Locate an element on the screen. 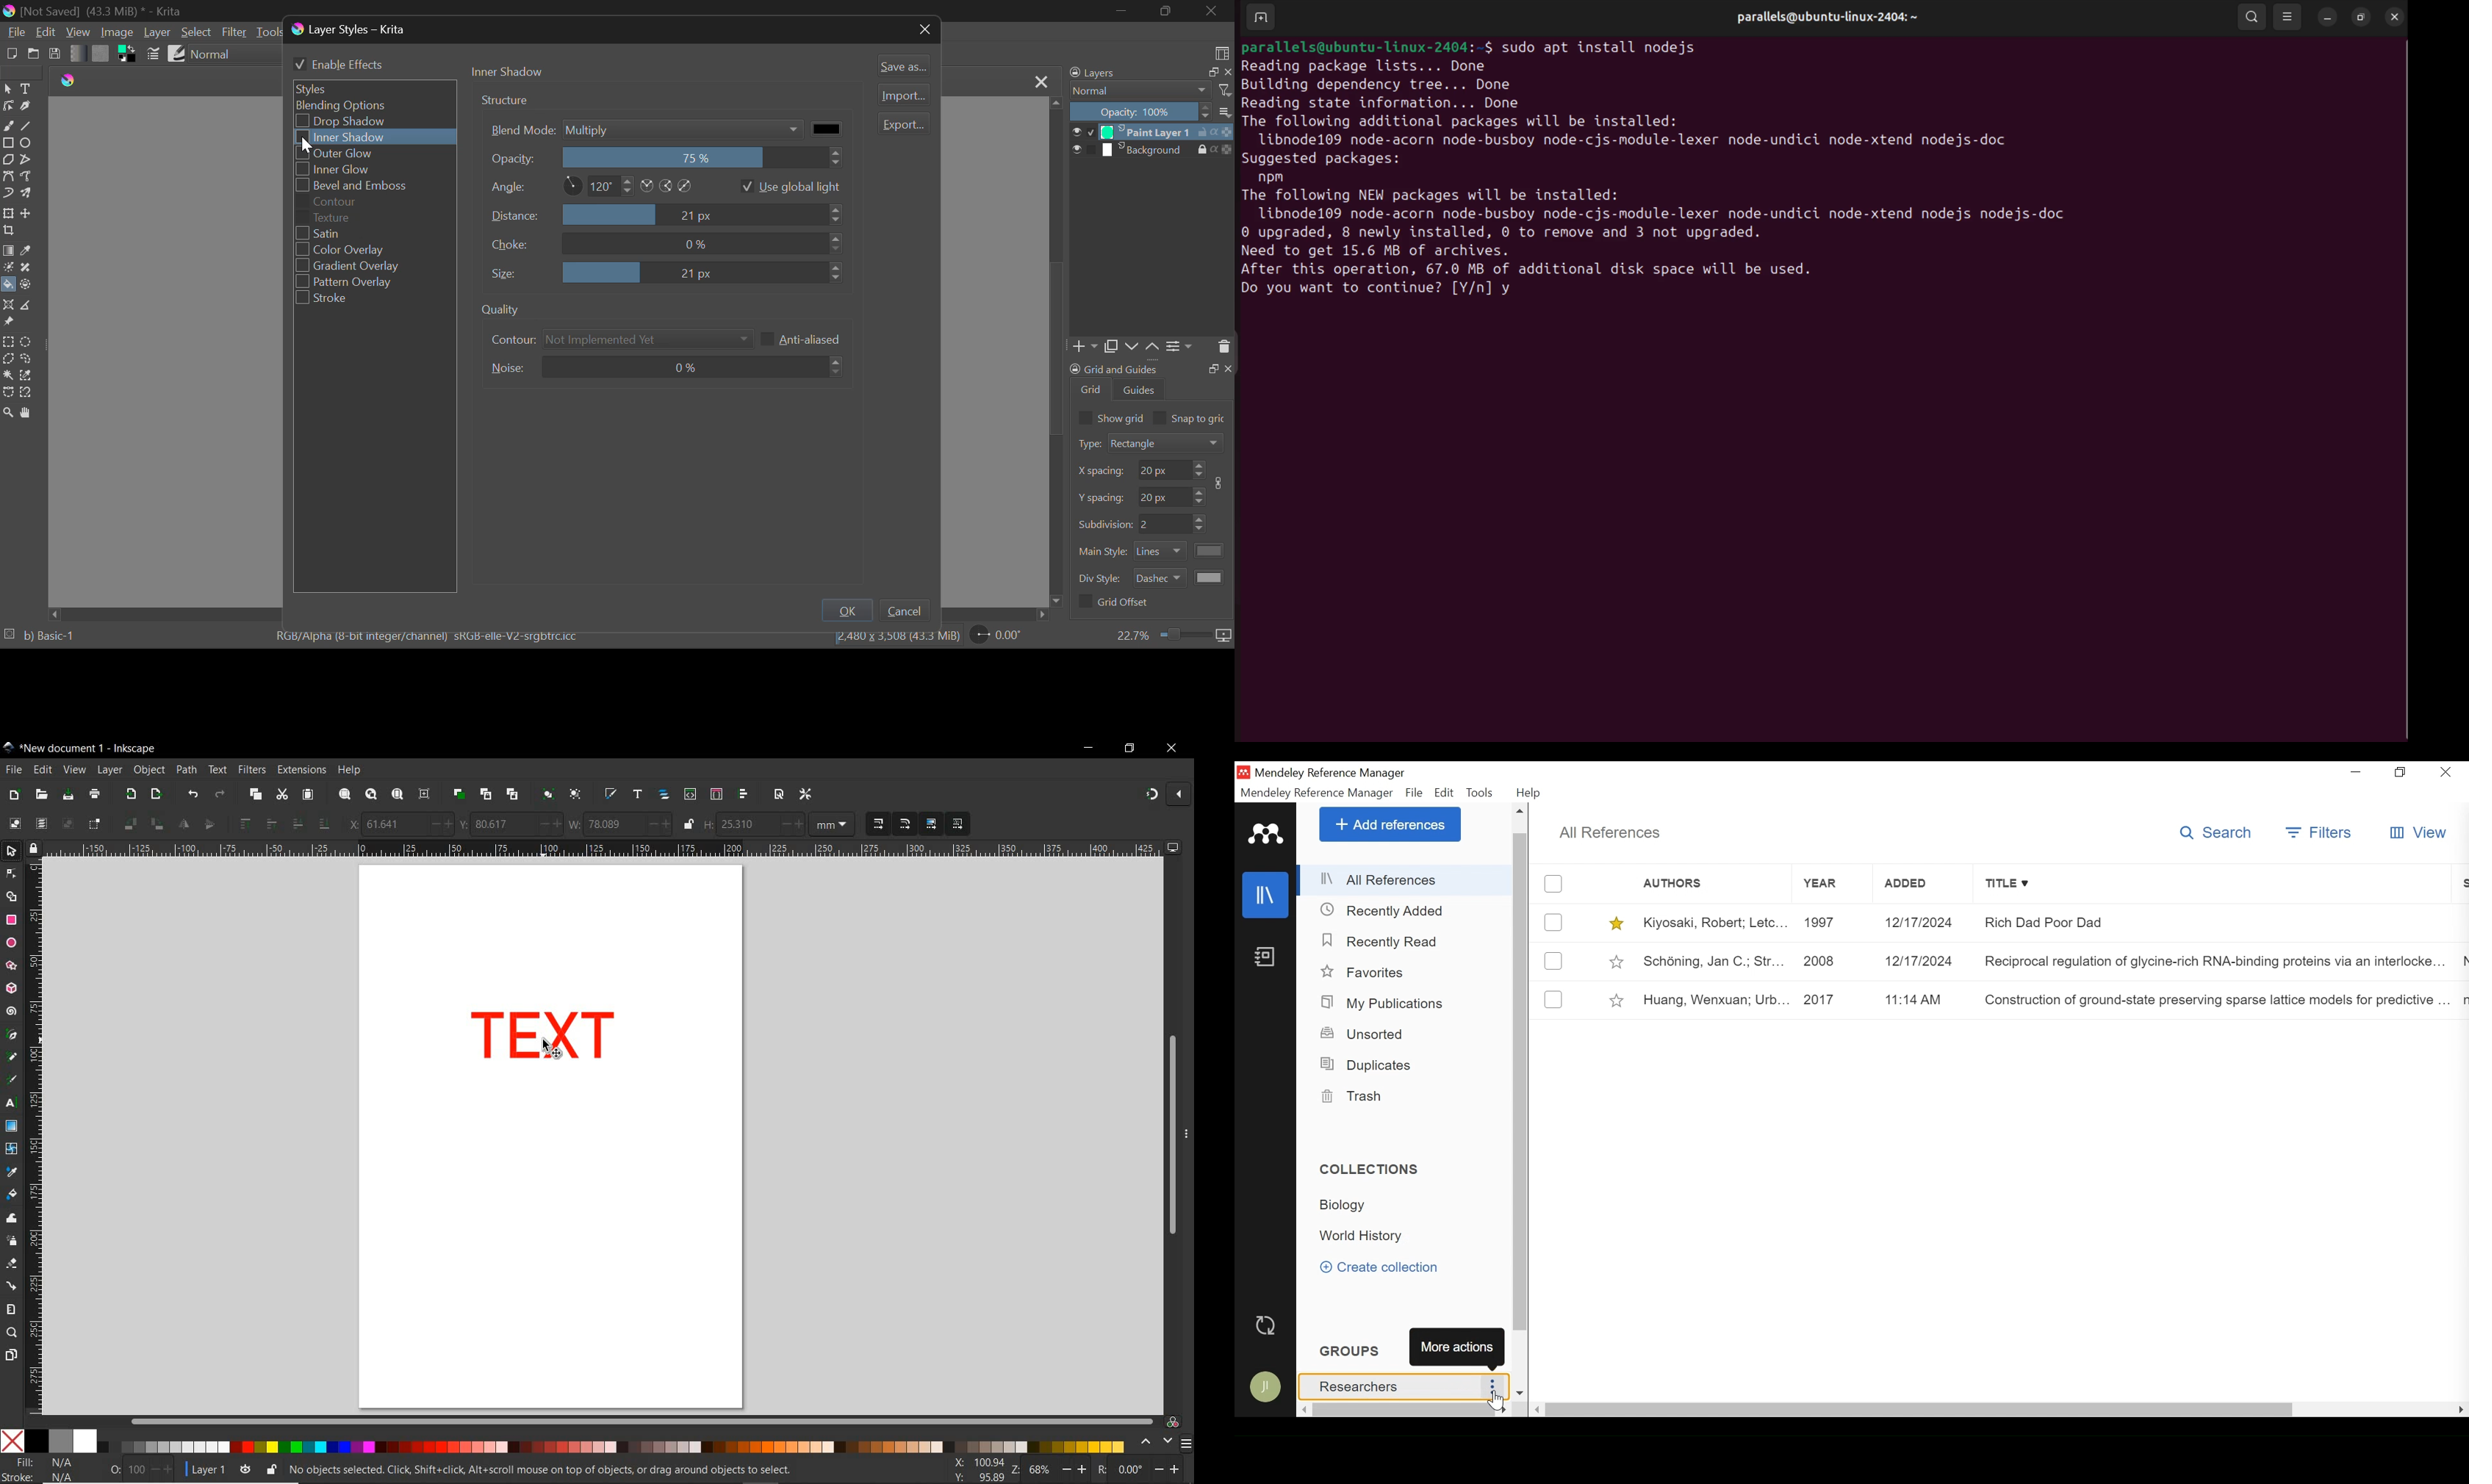  no objects selected is located at coordinates (545, 1470).